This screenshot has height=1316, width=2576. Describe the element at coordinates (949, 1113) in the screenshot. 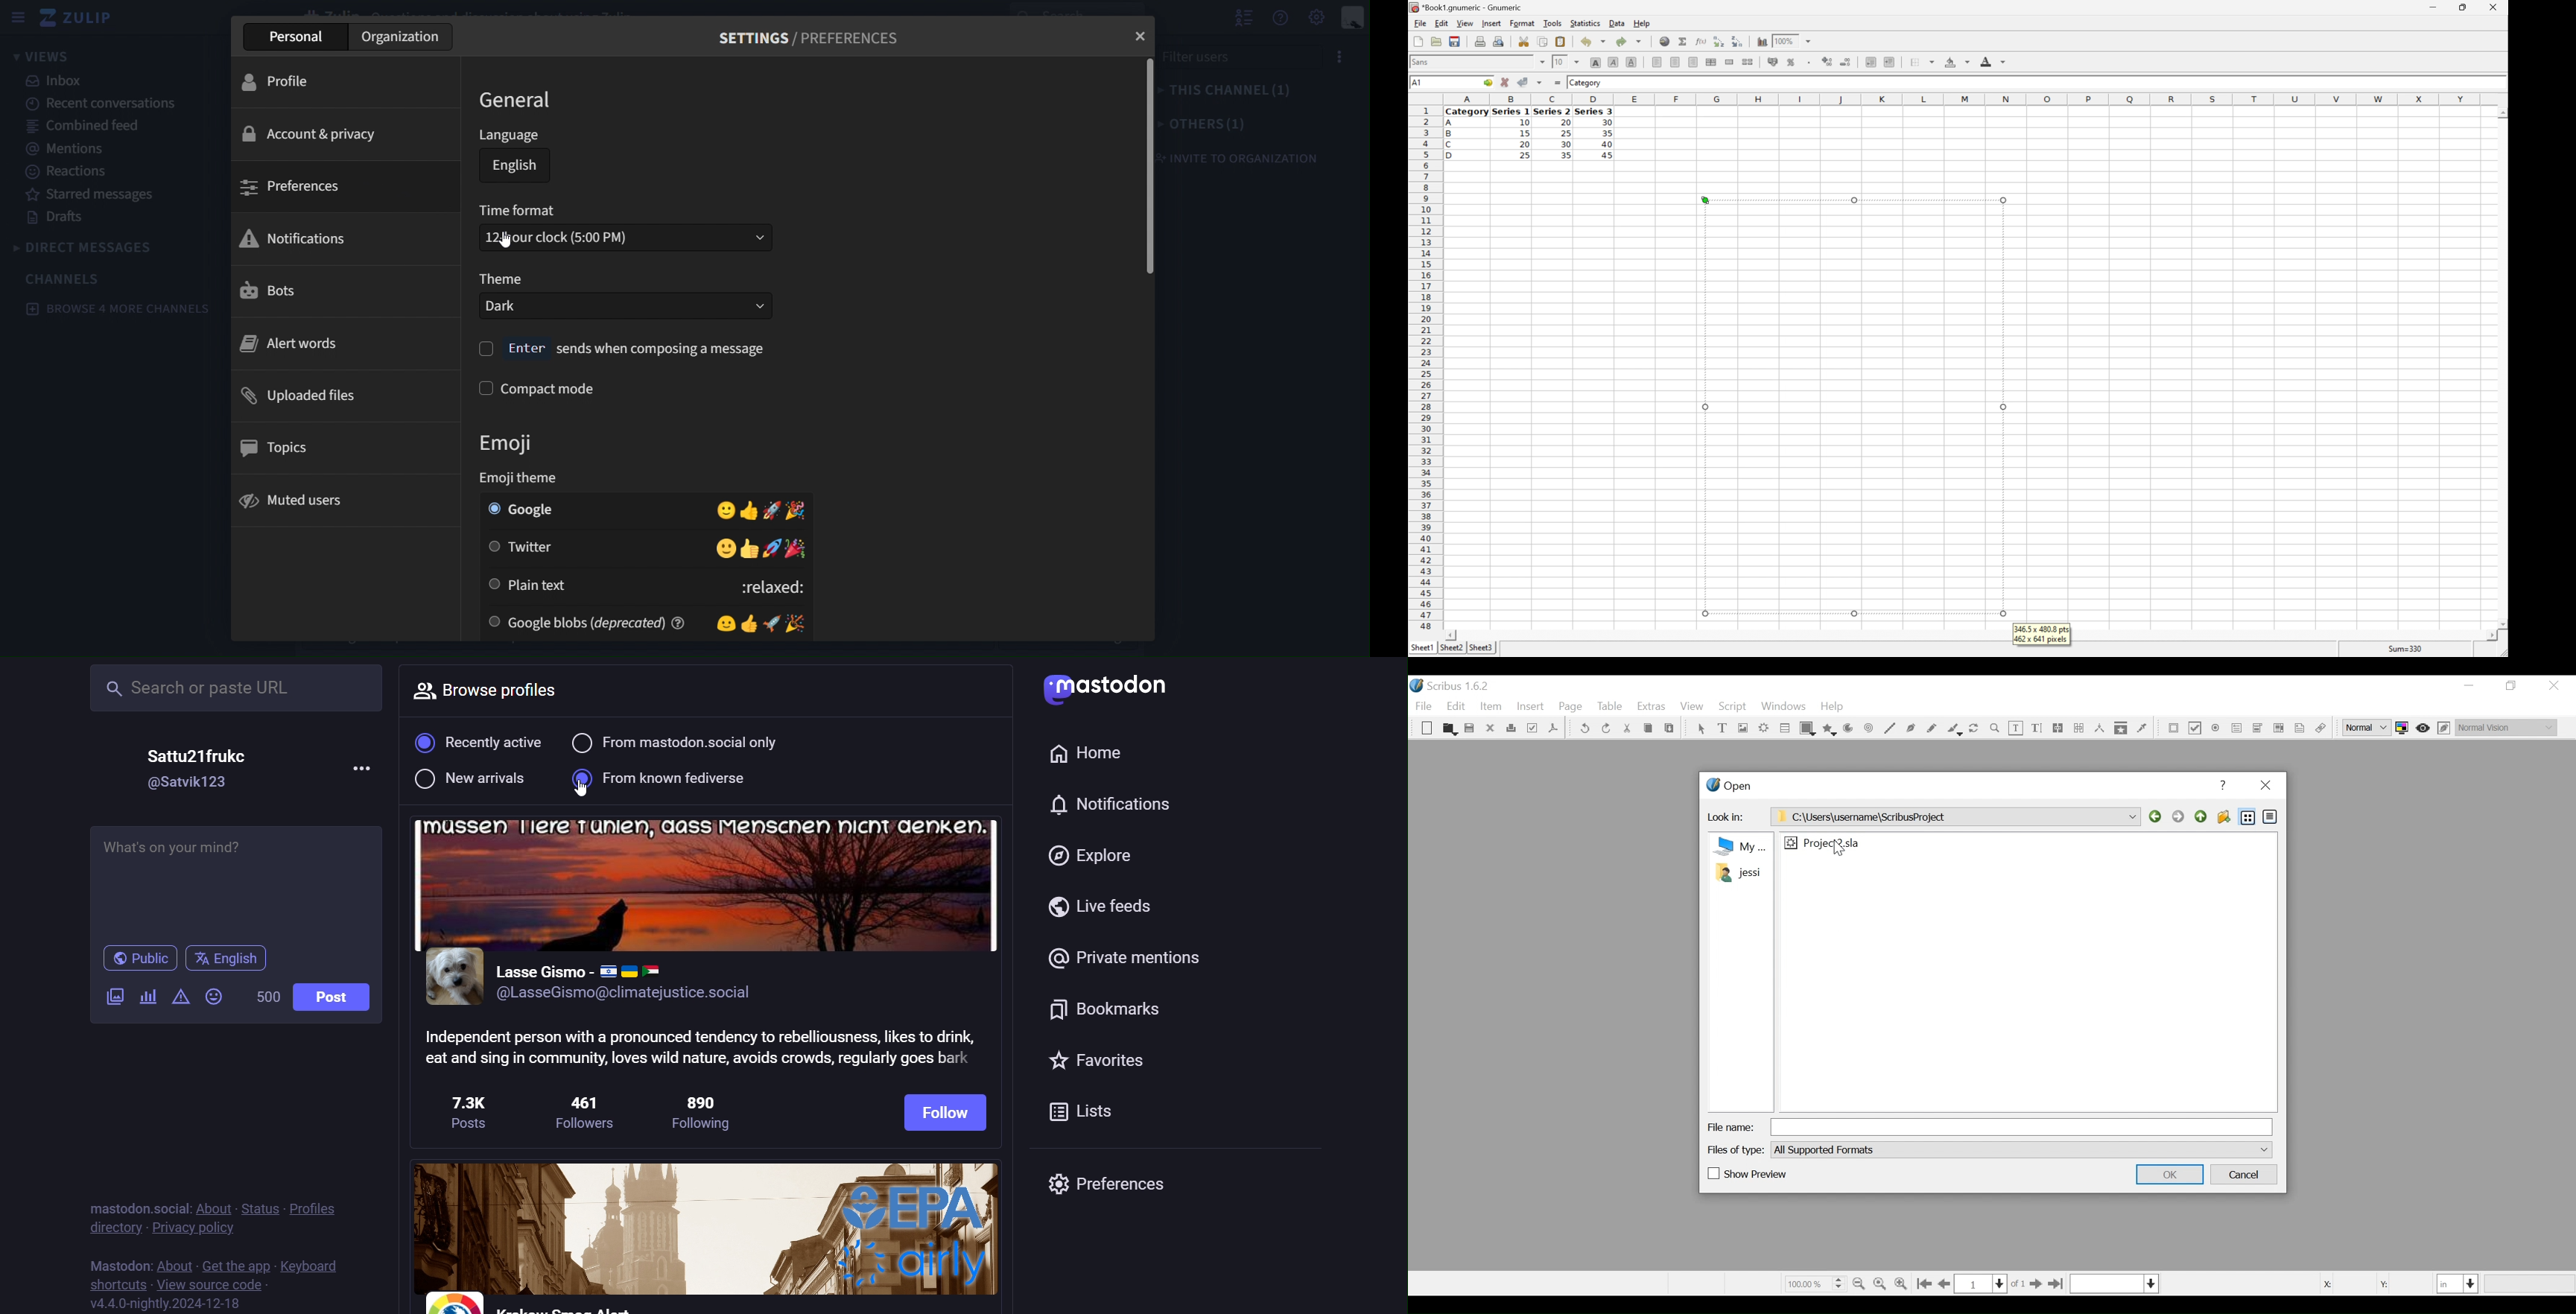

I see `follow` at that location.